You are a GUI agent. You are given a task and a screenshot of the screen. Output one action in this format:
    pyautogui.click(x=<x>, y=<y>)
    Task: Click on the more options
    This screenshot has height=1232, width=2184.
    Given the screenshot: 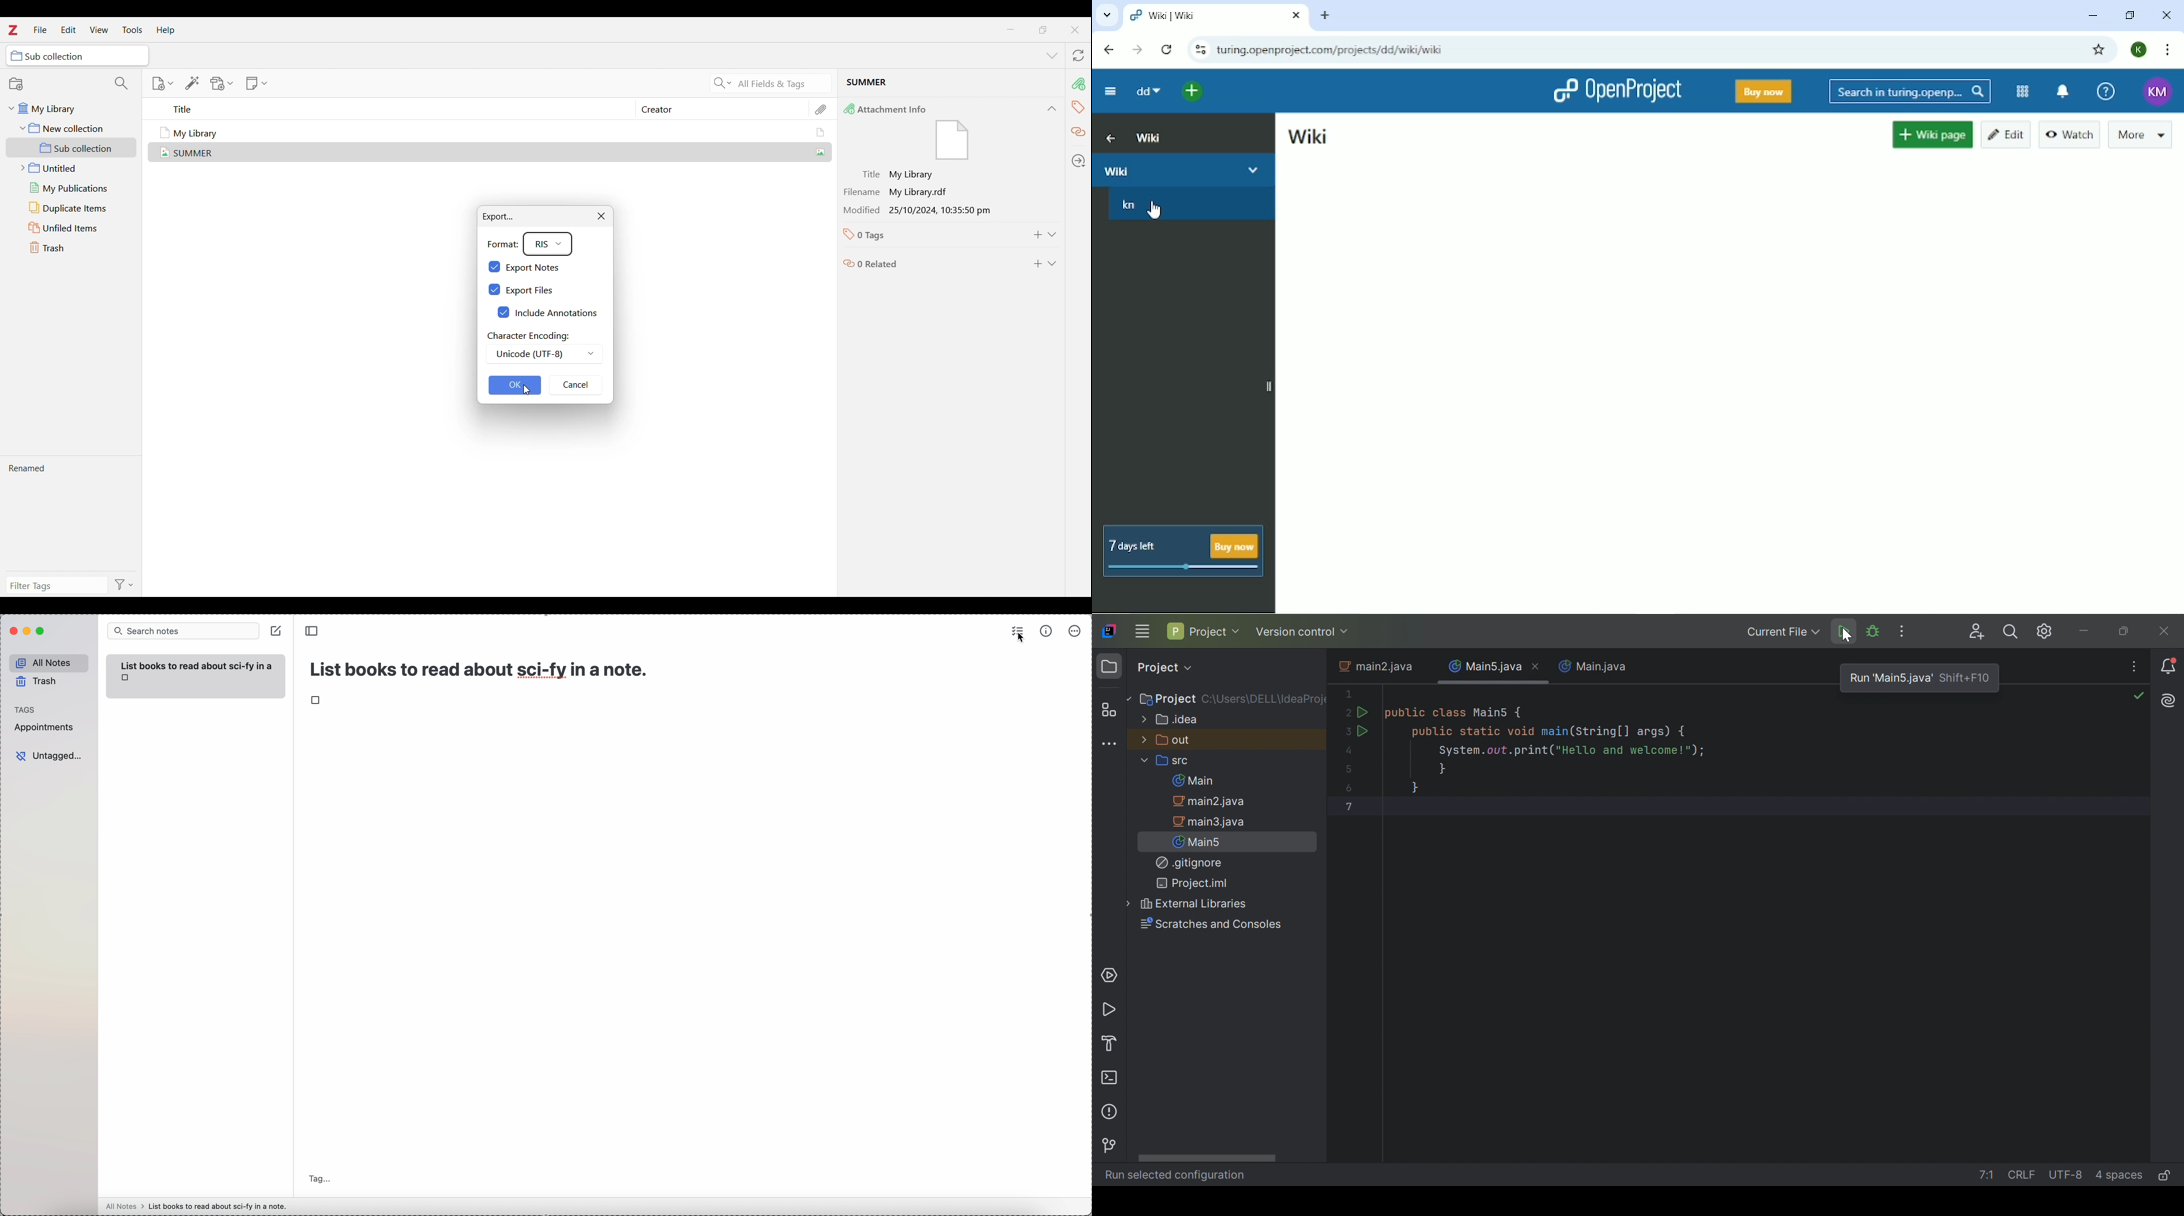 What is the action you would take?
    pyautogui.click(x=1074, y=632)
    